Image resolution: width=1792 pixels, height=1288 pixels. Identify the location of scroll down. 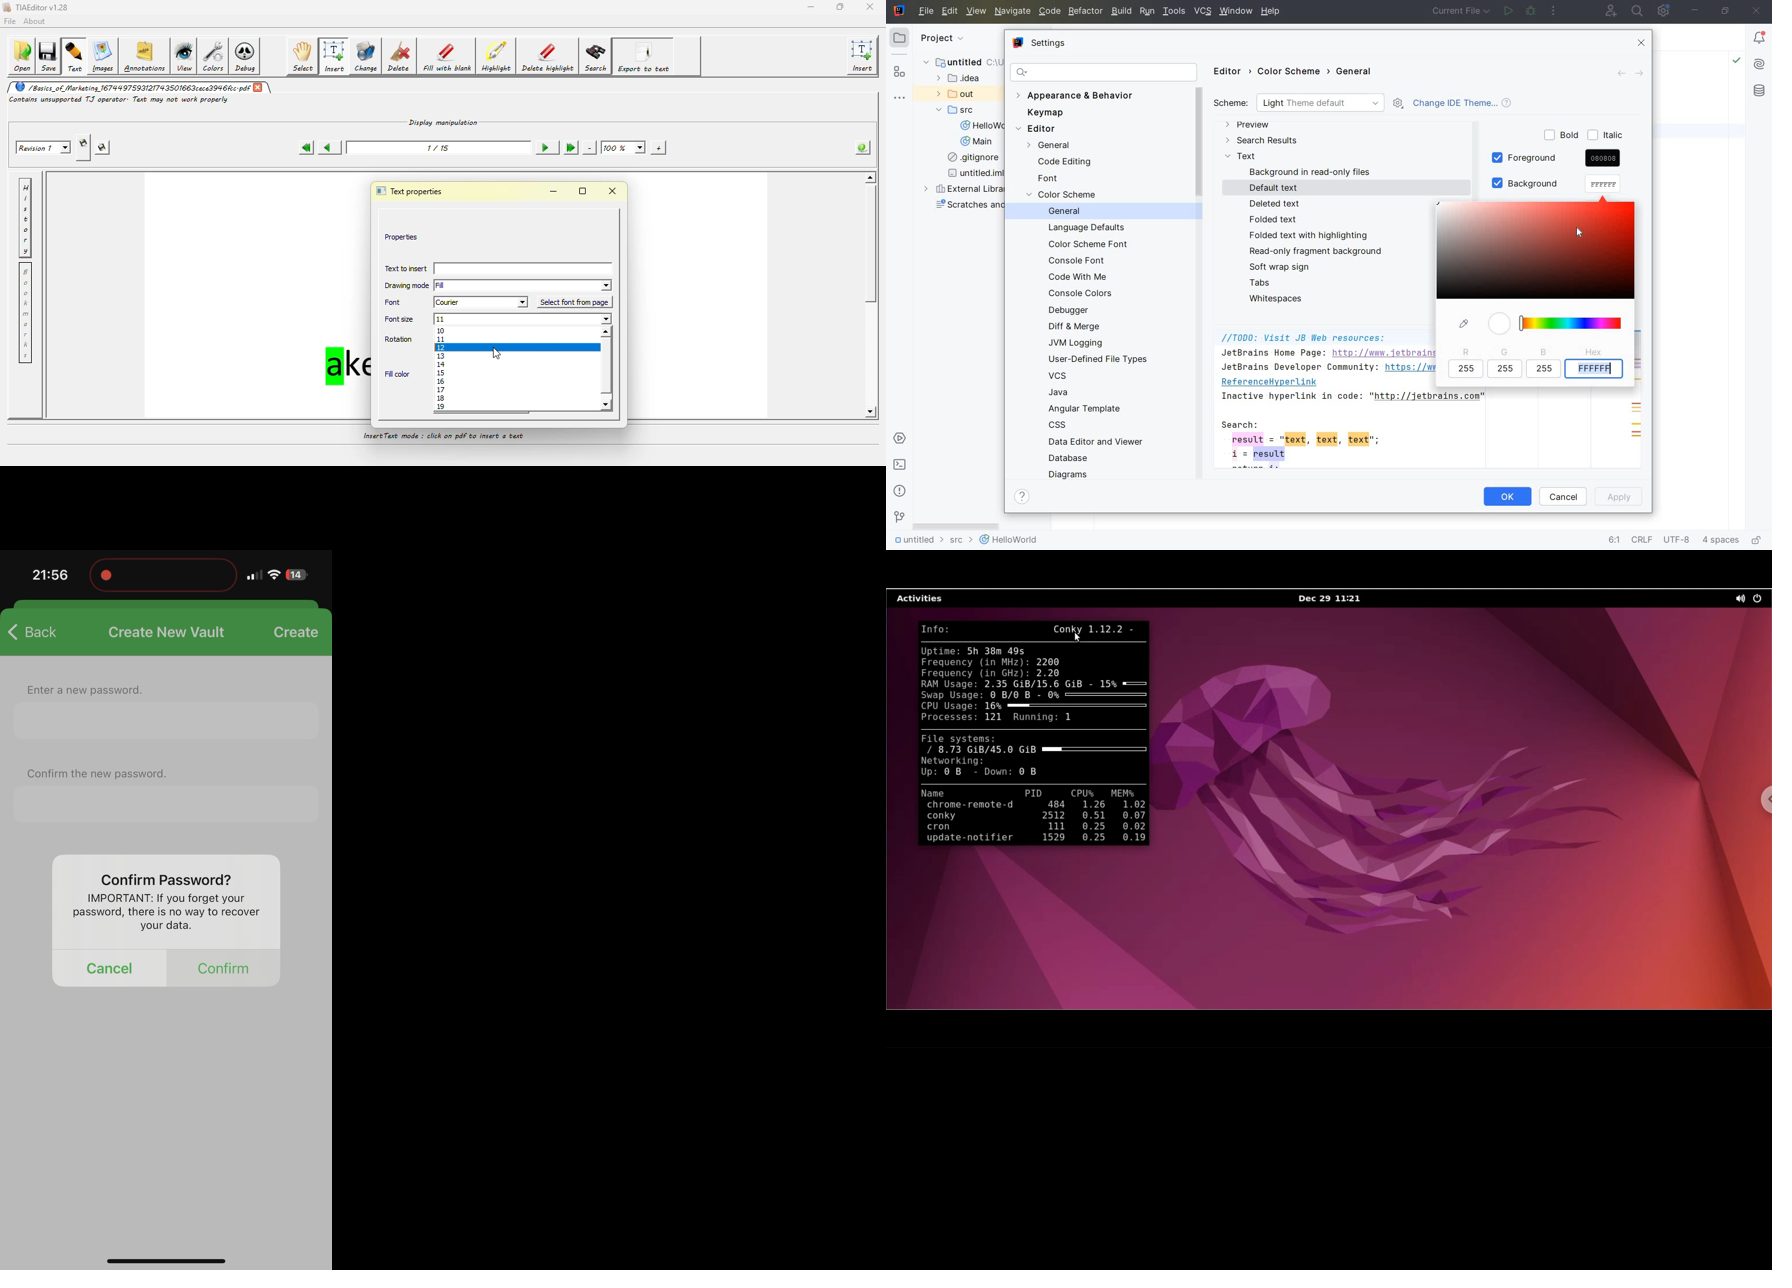
(607, 405).